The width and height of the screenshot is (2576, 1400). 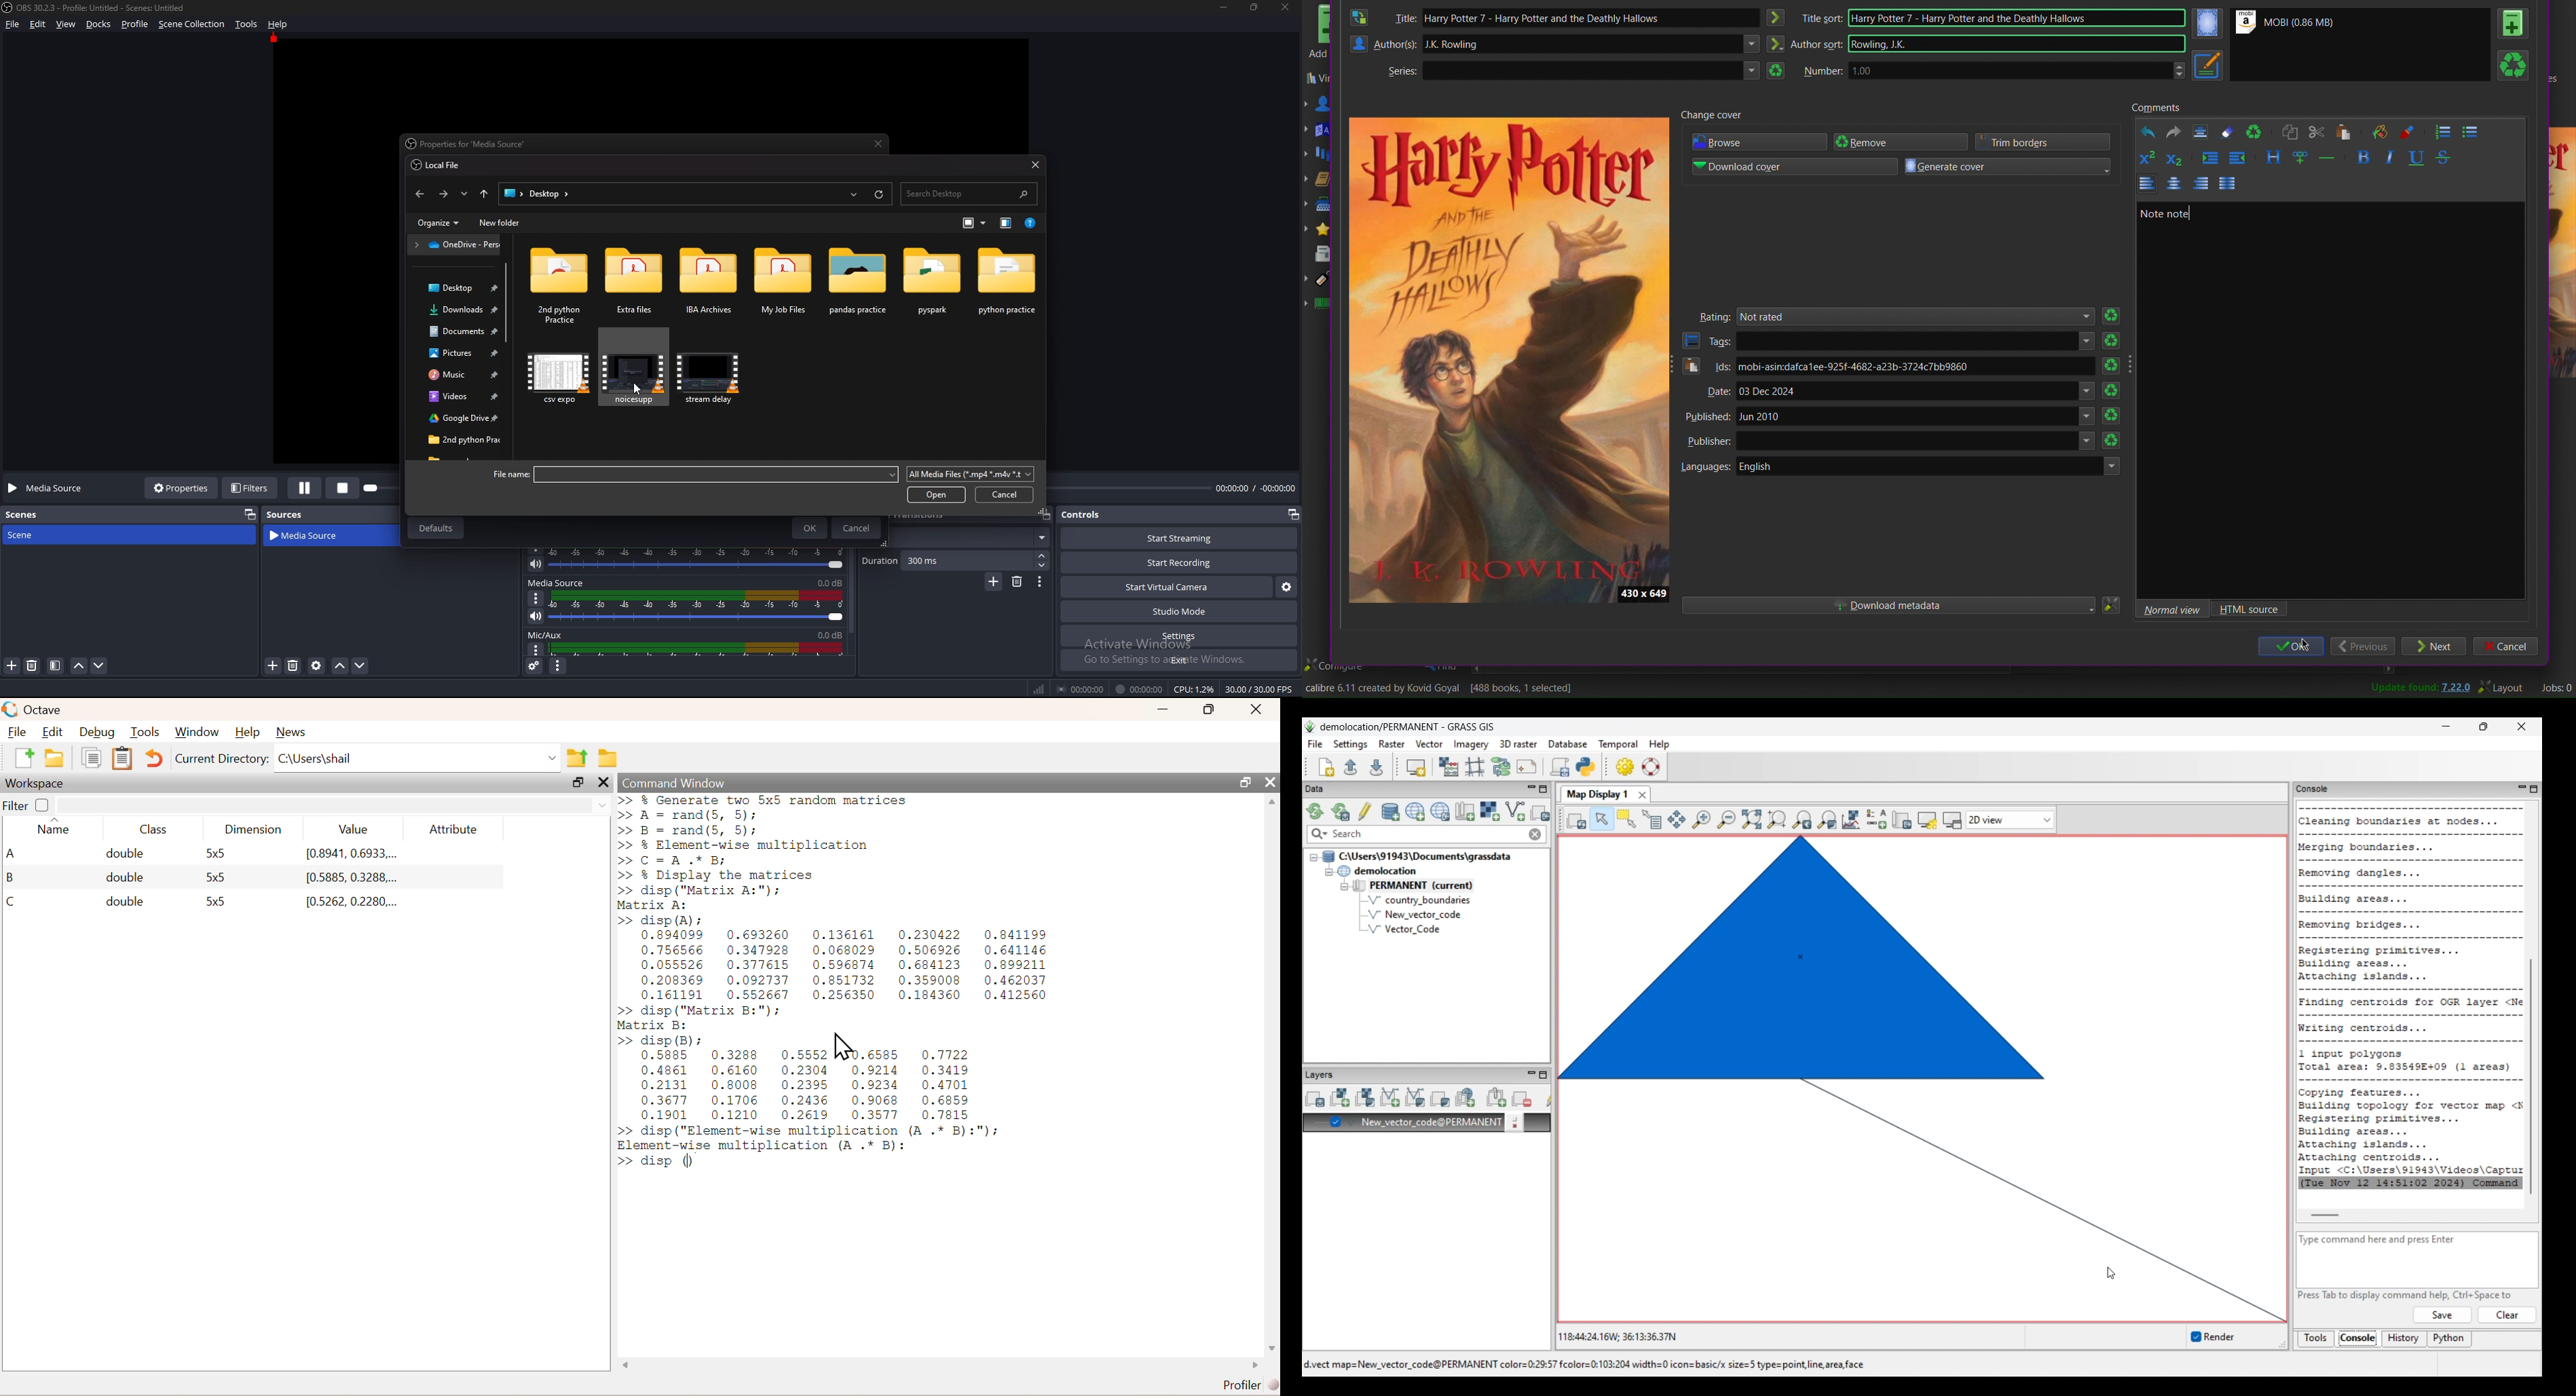 What do you see at coordinates (1605, 18) in the screenshot?
I see `Harry Potter 7` at bounding box center [1605, 18].